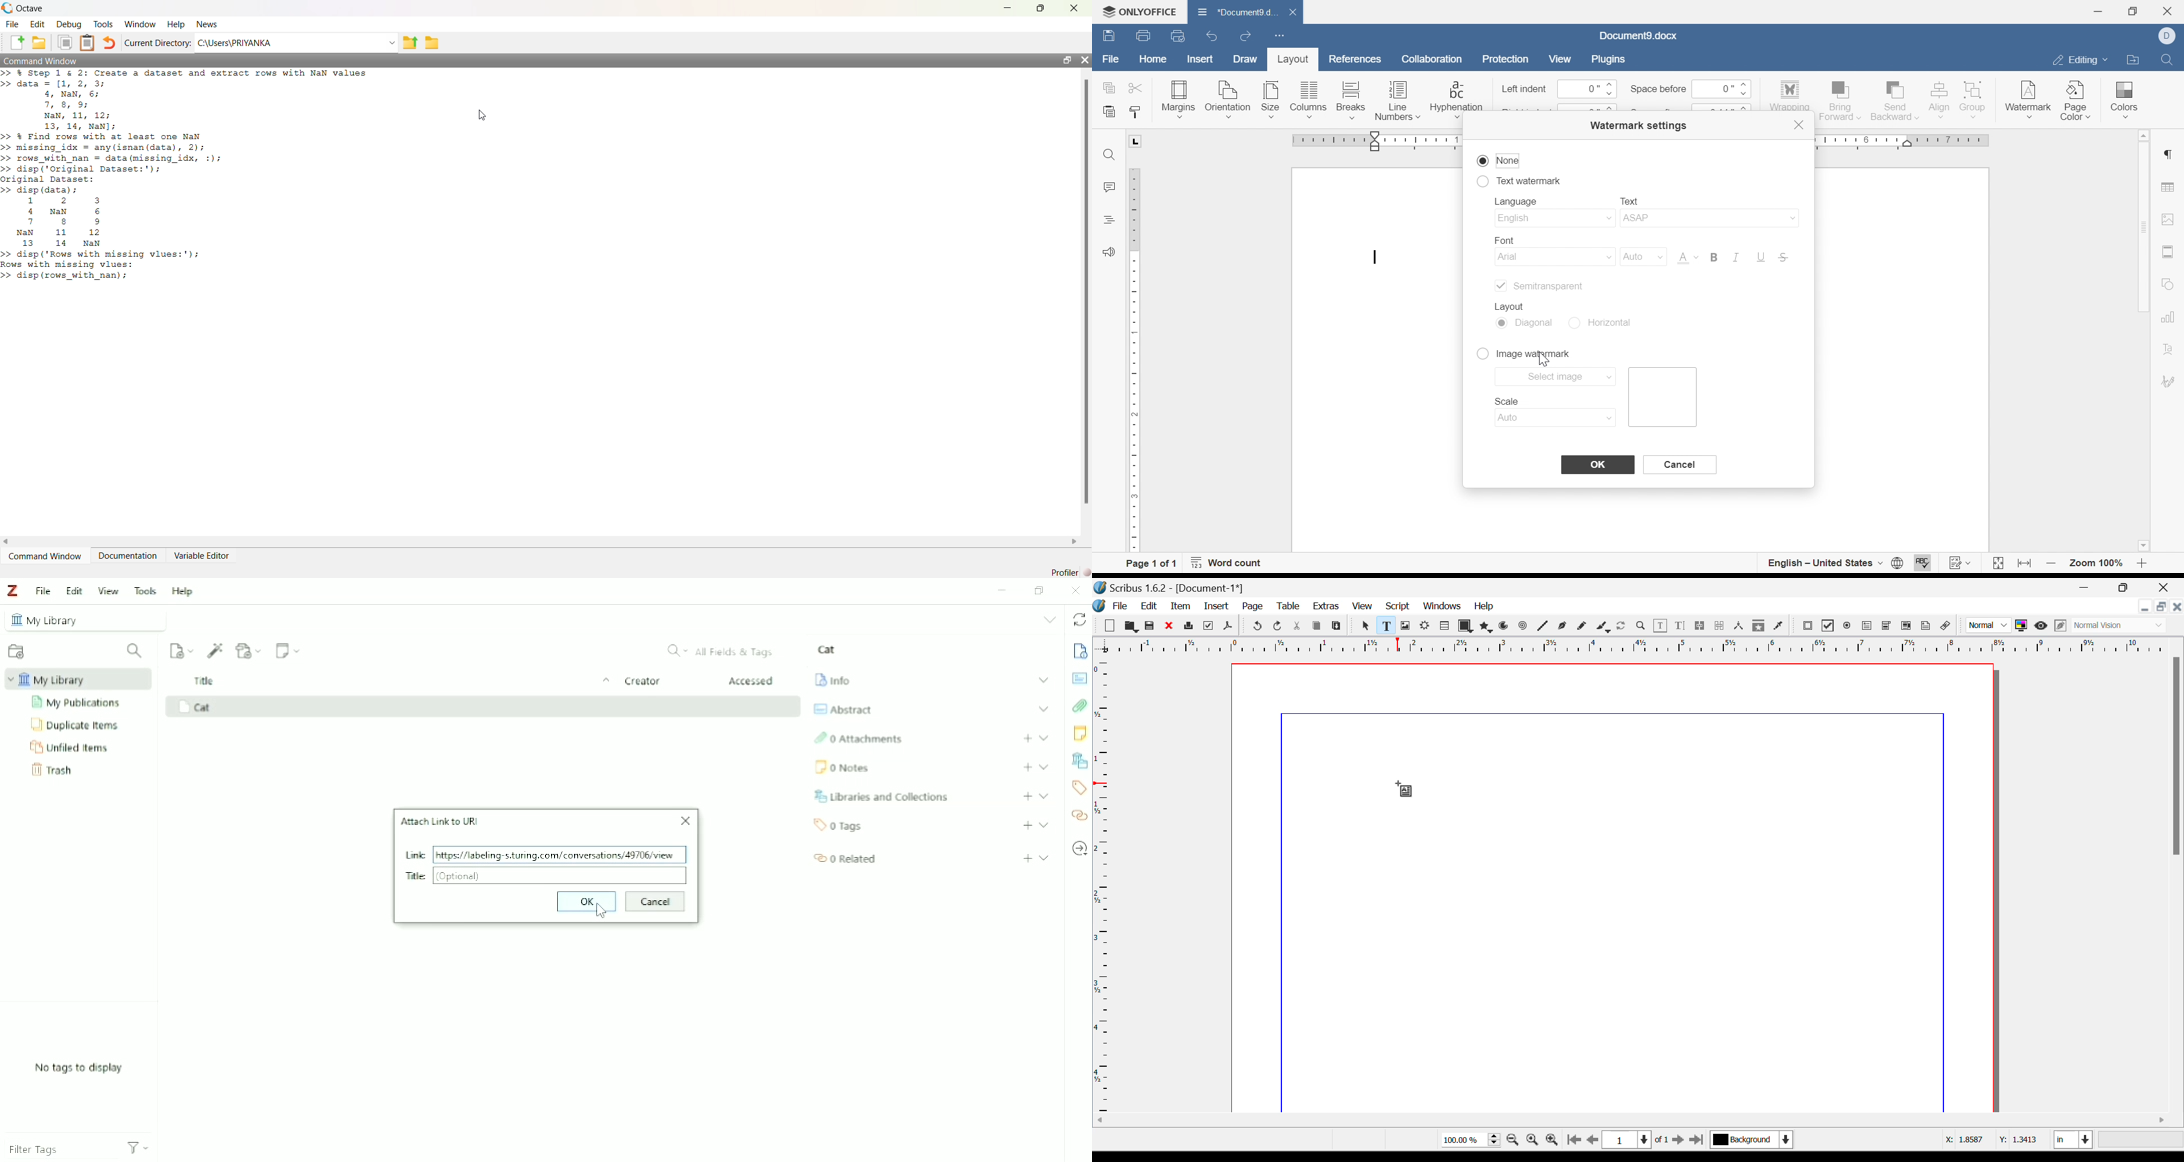  What do you see at coordinates (412, 877) in the screenshot?
I see `Title` at bounding box center [412, 877].